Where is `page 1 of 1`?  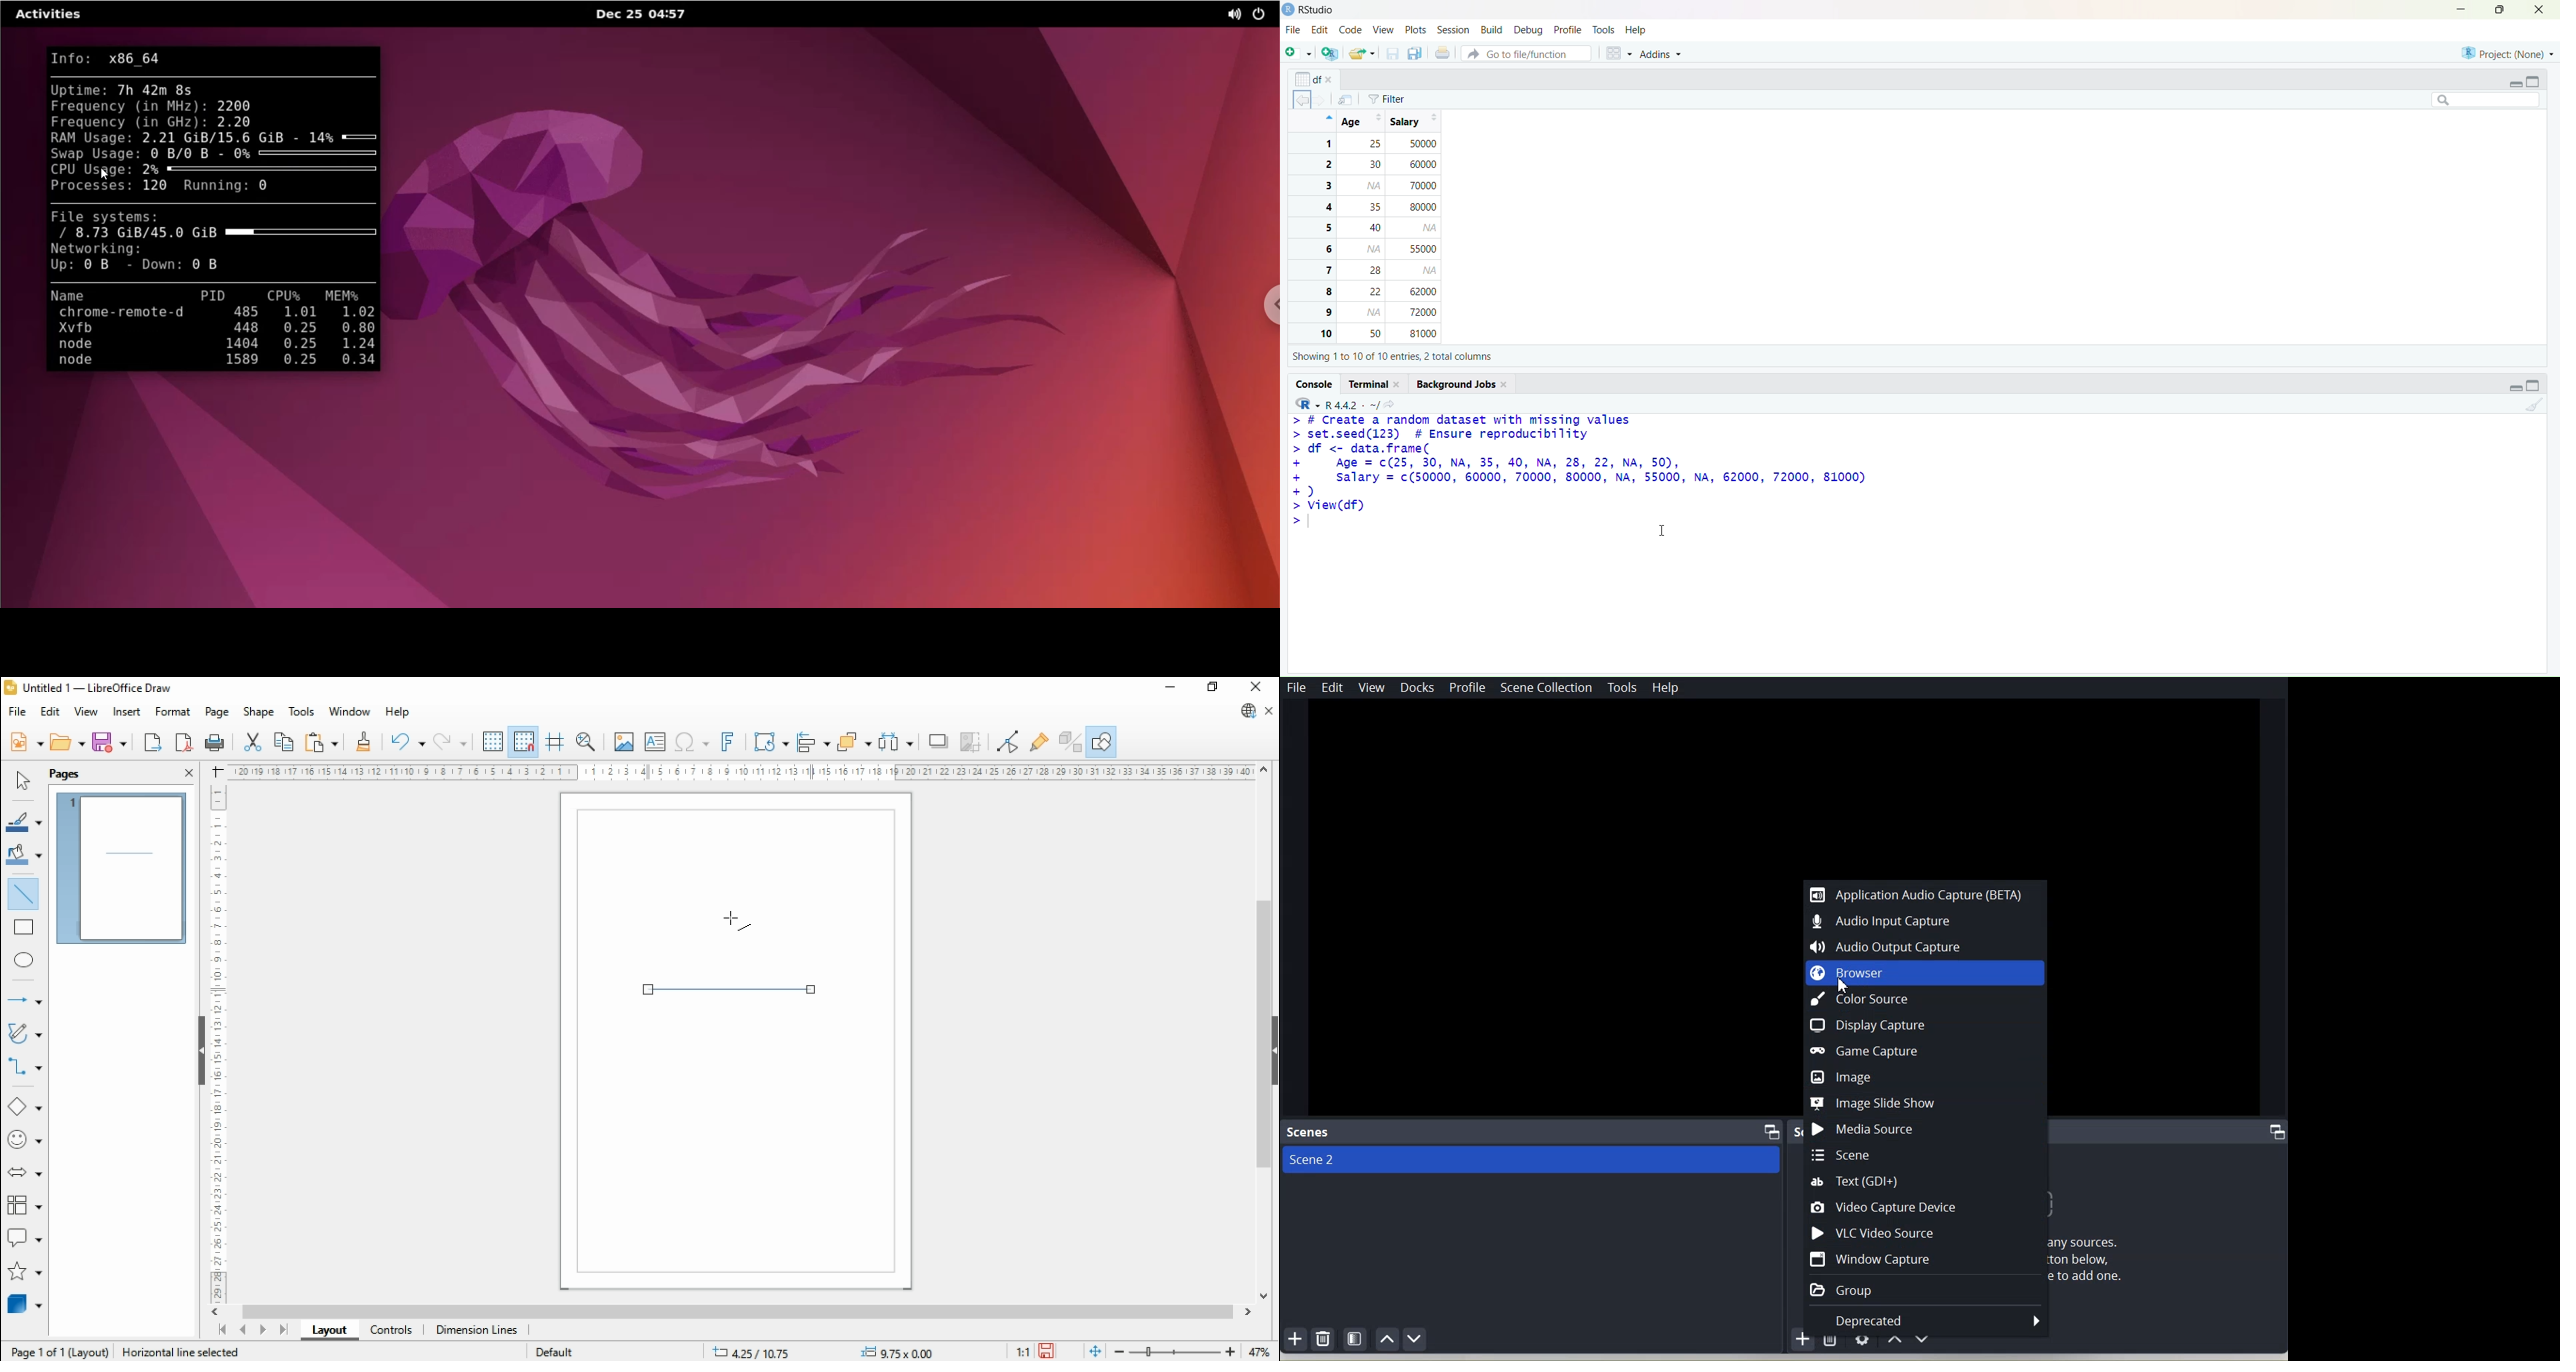
page 1 of 1 is located at coordinates (59, 1352).